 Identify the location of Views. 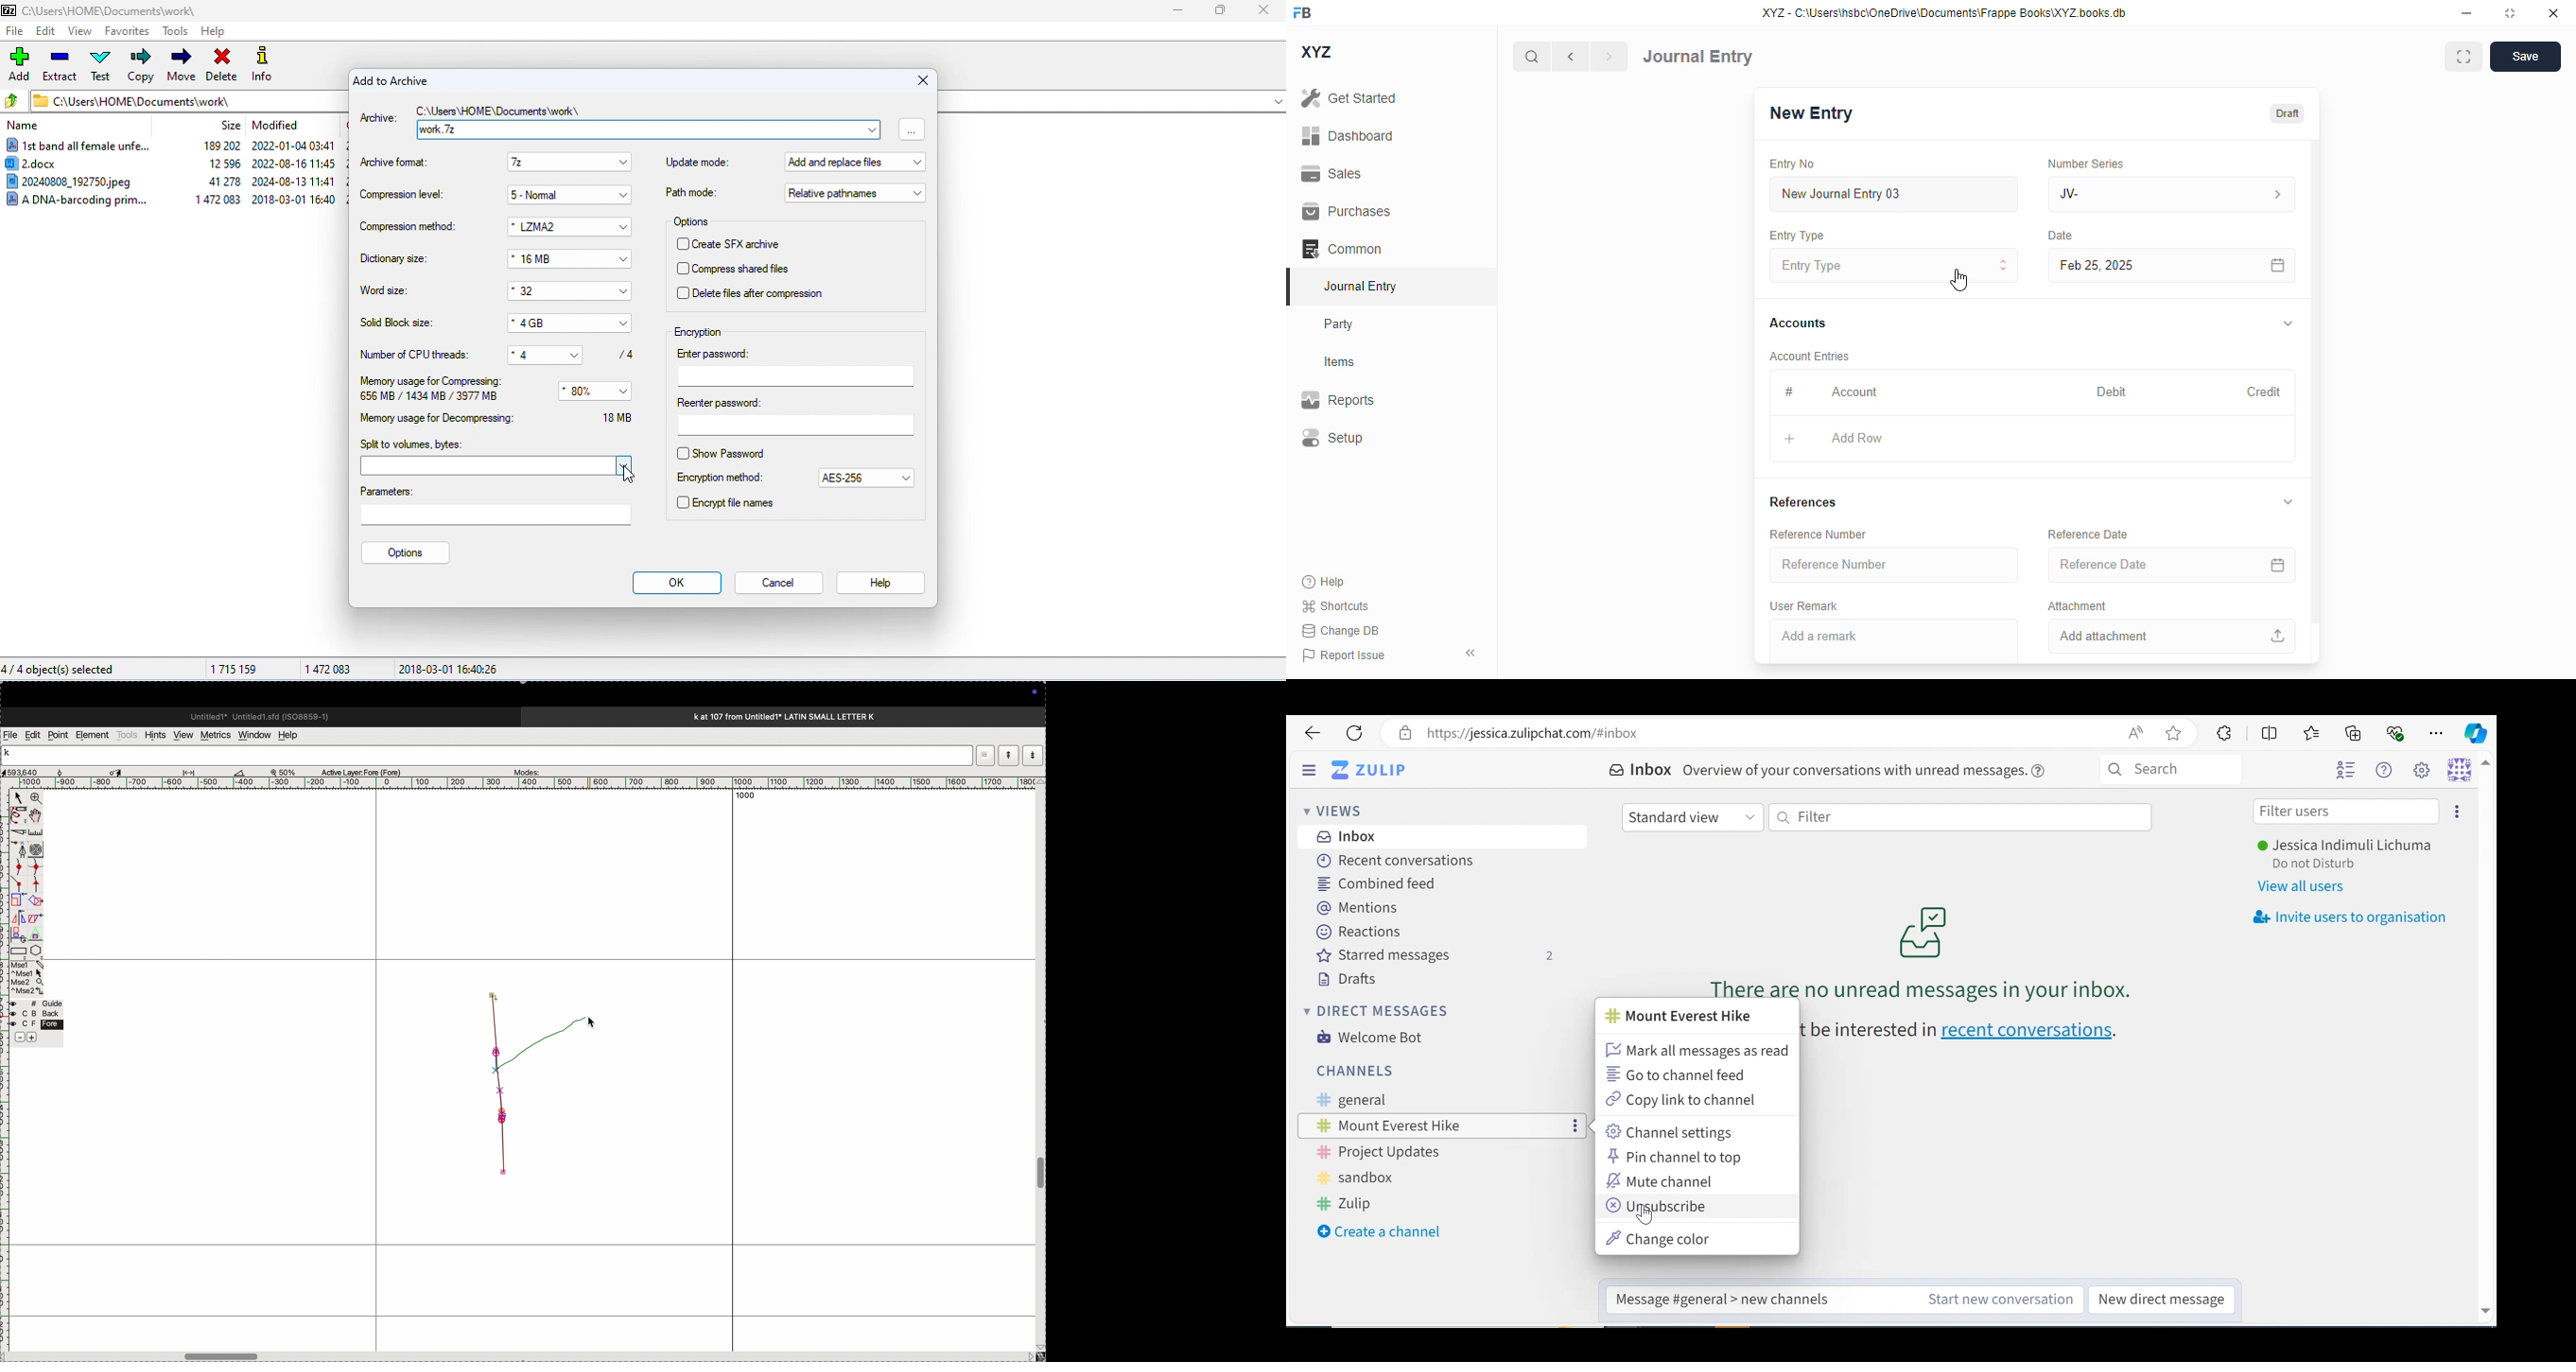
(1332, 810).